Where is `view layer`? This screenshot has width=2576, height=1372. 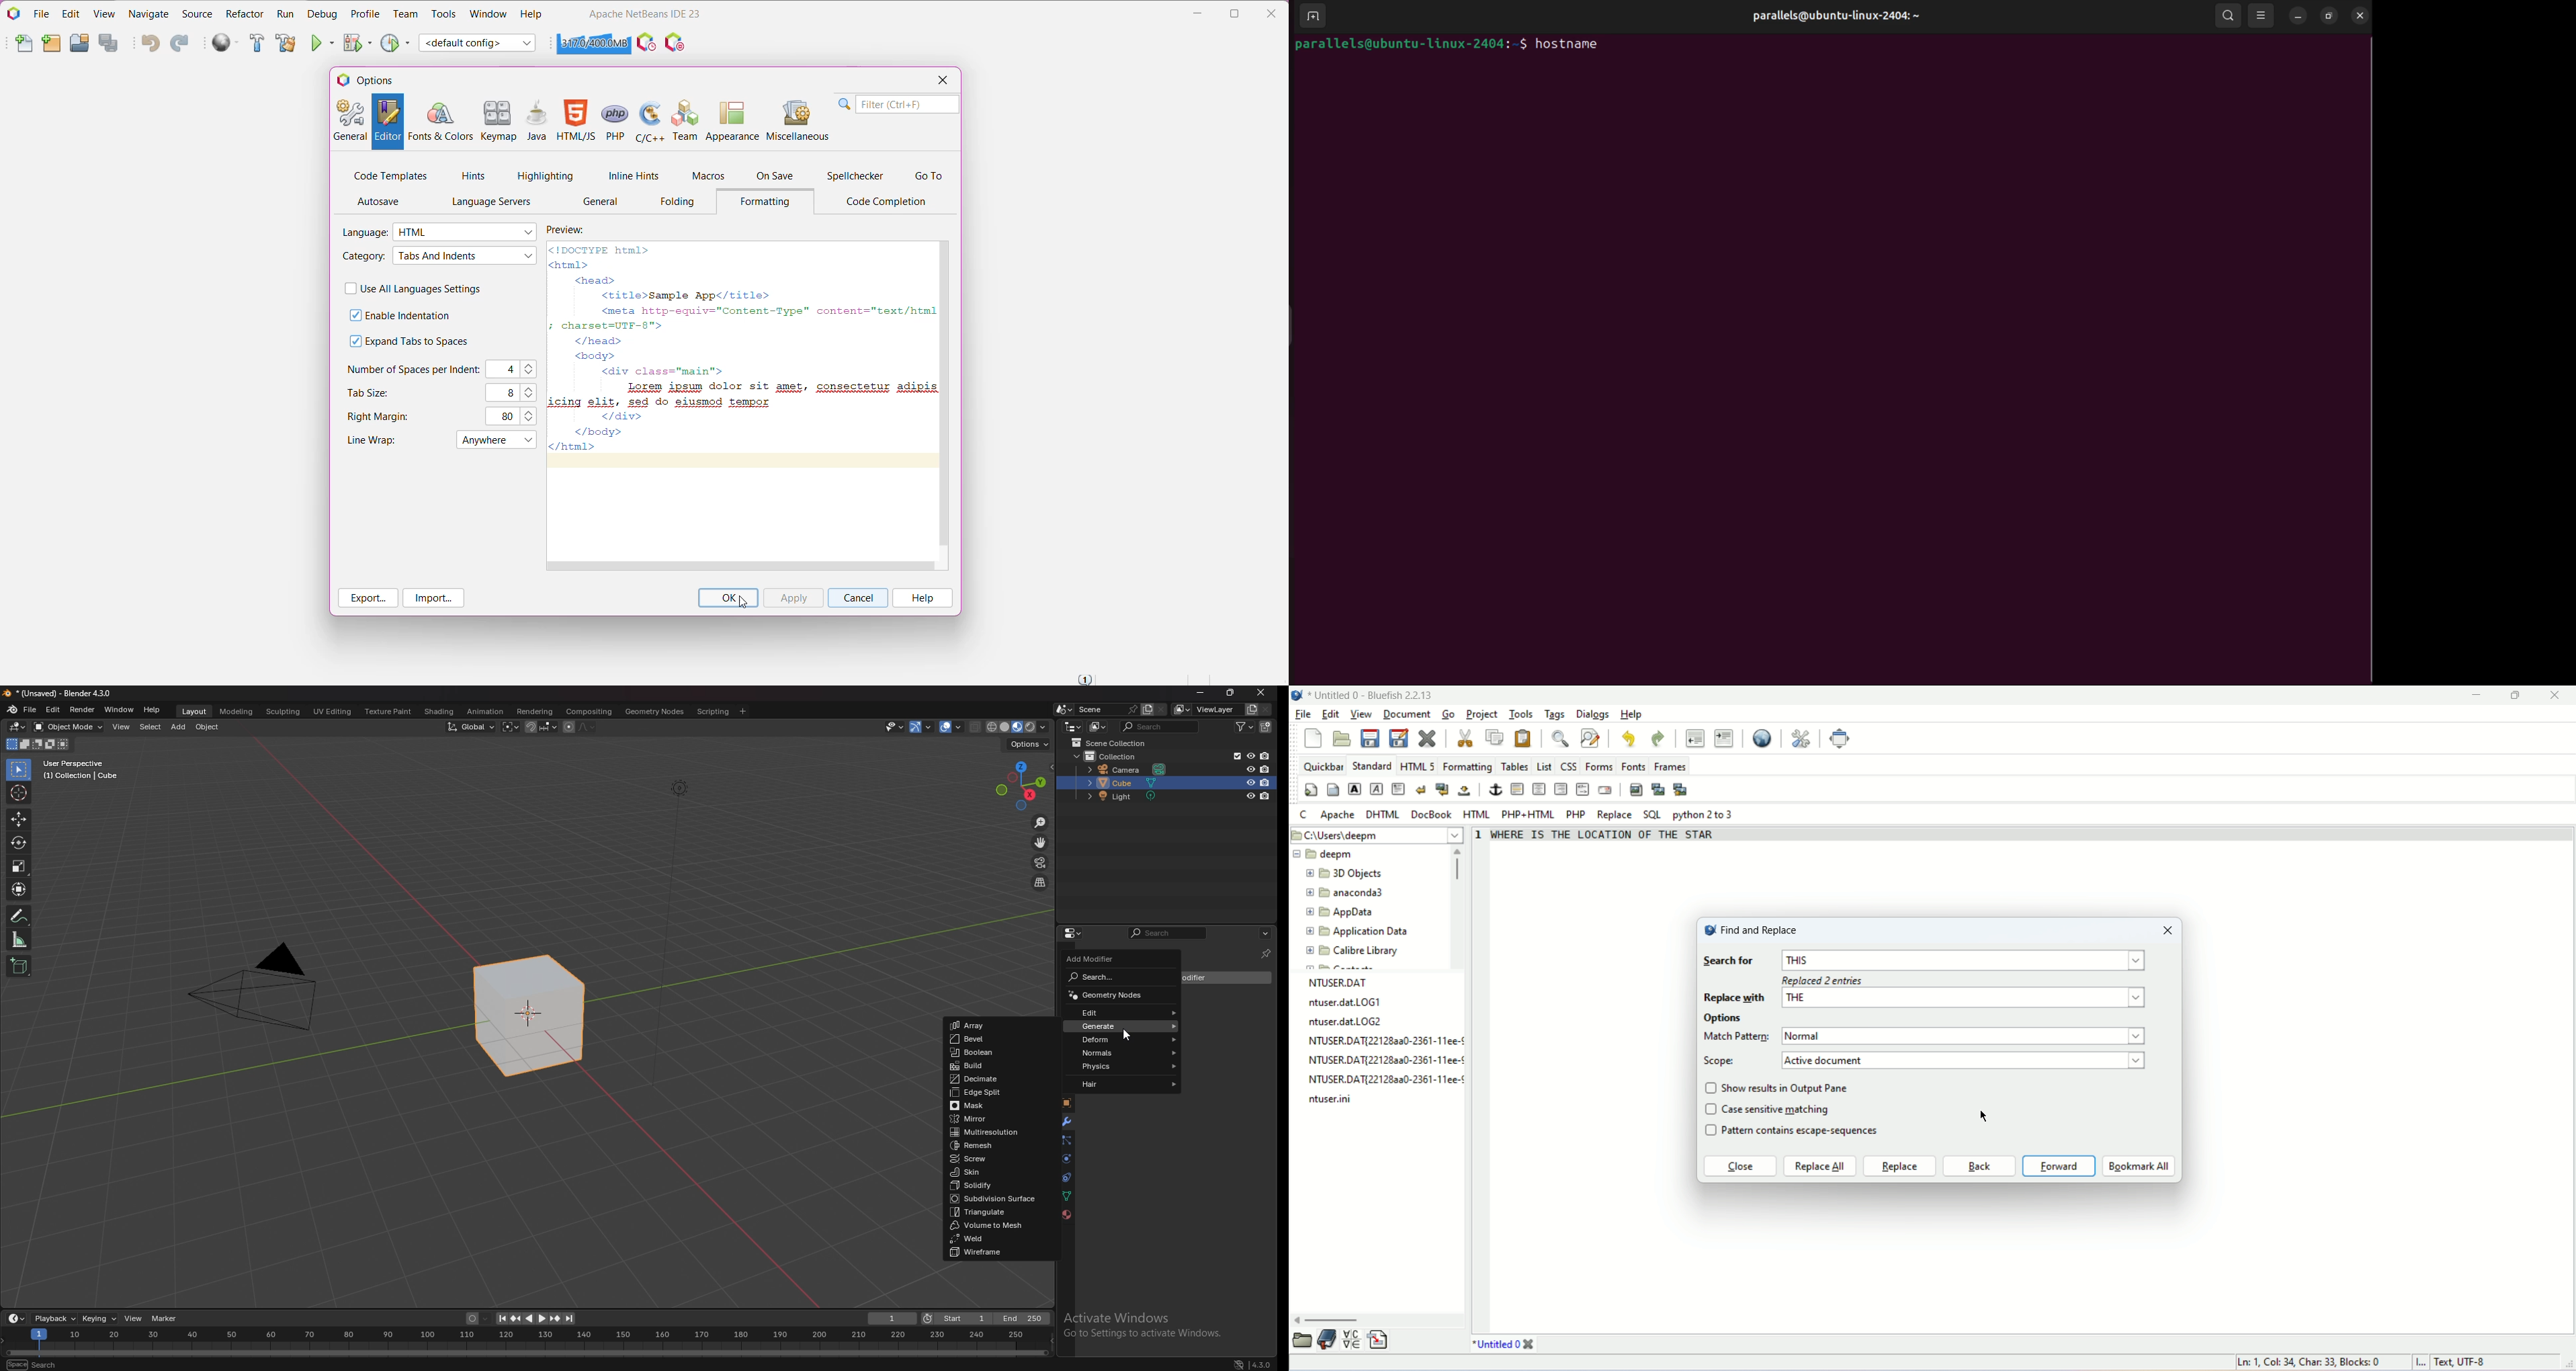
view layer is located at coordinates (1206, 709).